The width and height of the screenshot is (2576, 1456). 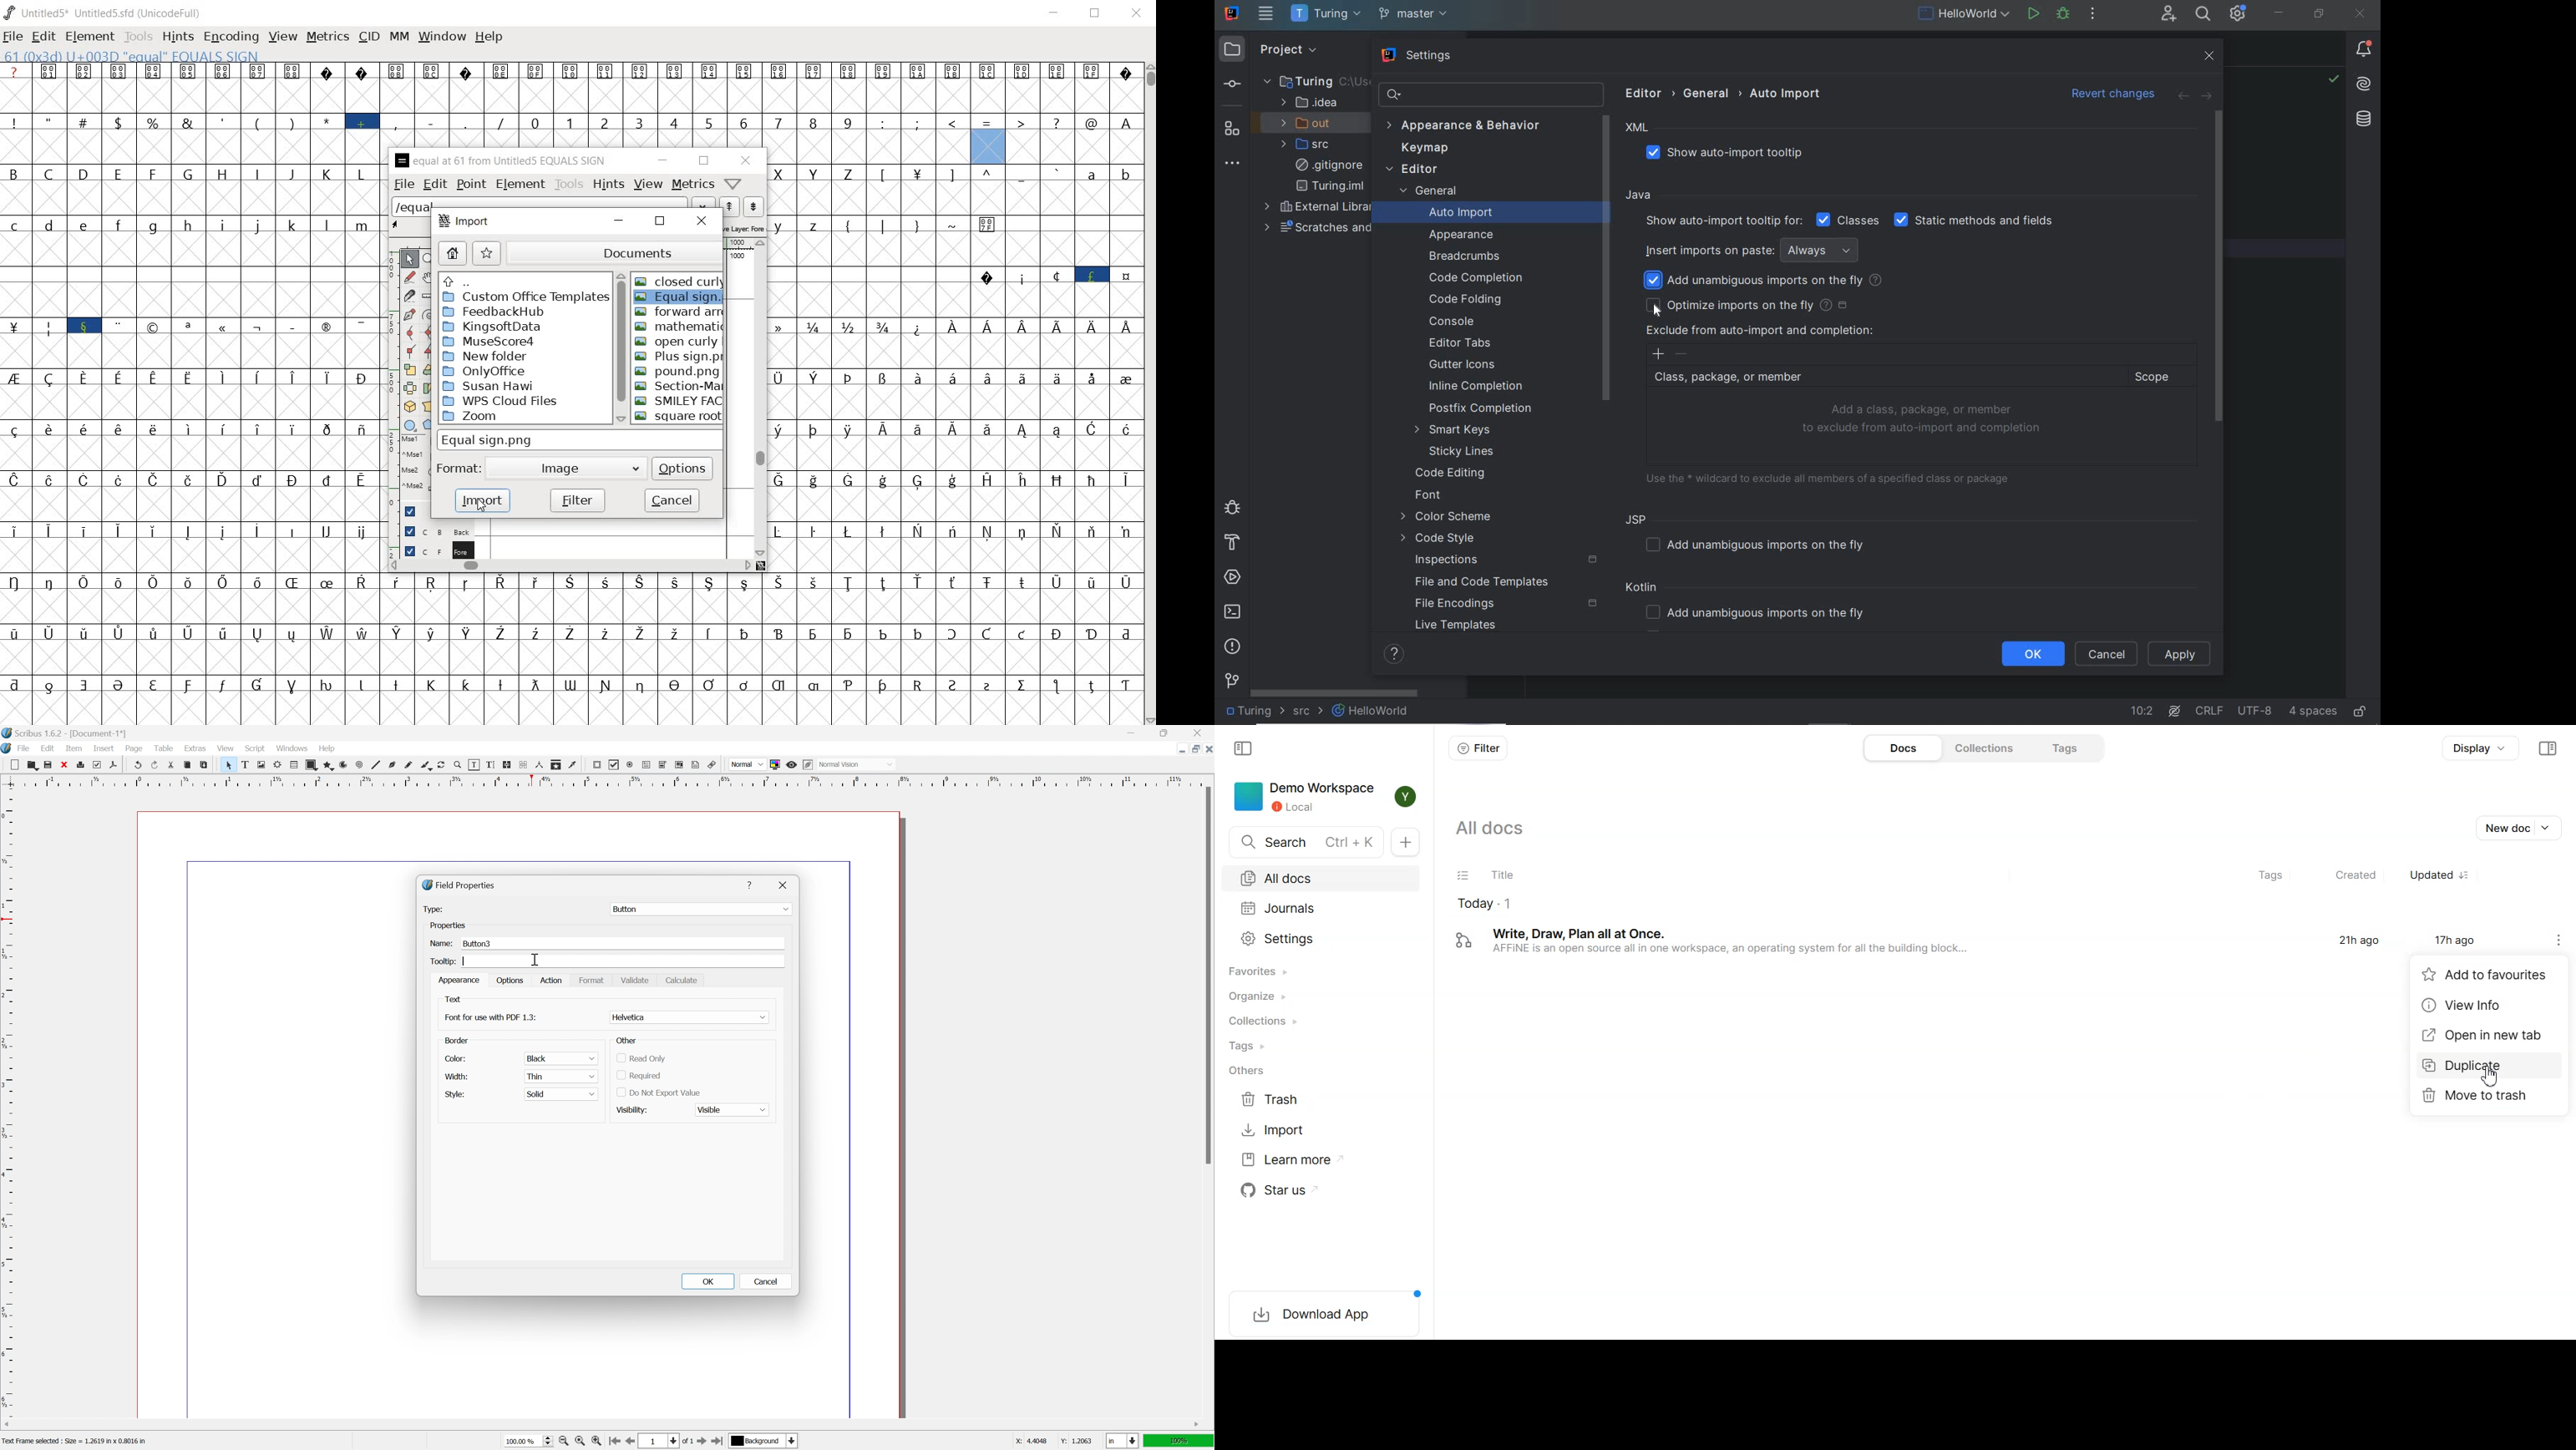 What do you see at coordinates (519, 184) in the screenshot?
I see `element` at bounding box center [519, 184].